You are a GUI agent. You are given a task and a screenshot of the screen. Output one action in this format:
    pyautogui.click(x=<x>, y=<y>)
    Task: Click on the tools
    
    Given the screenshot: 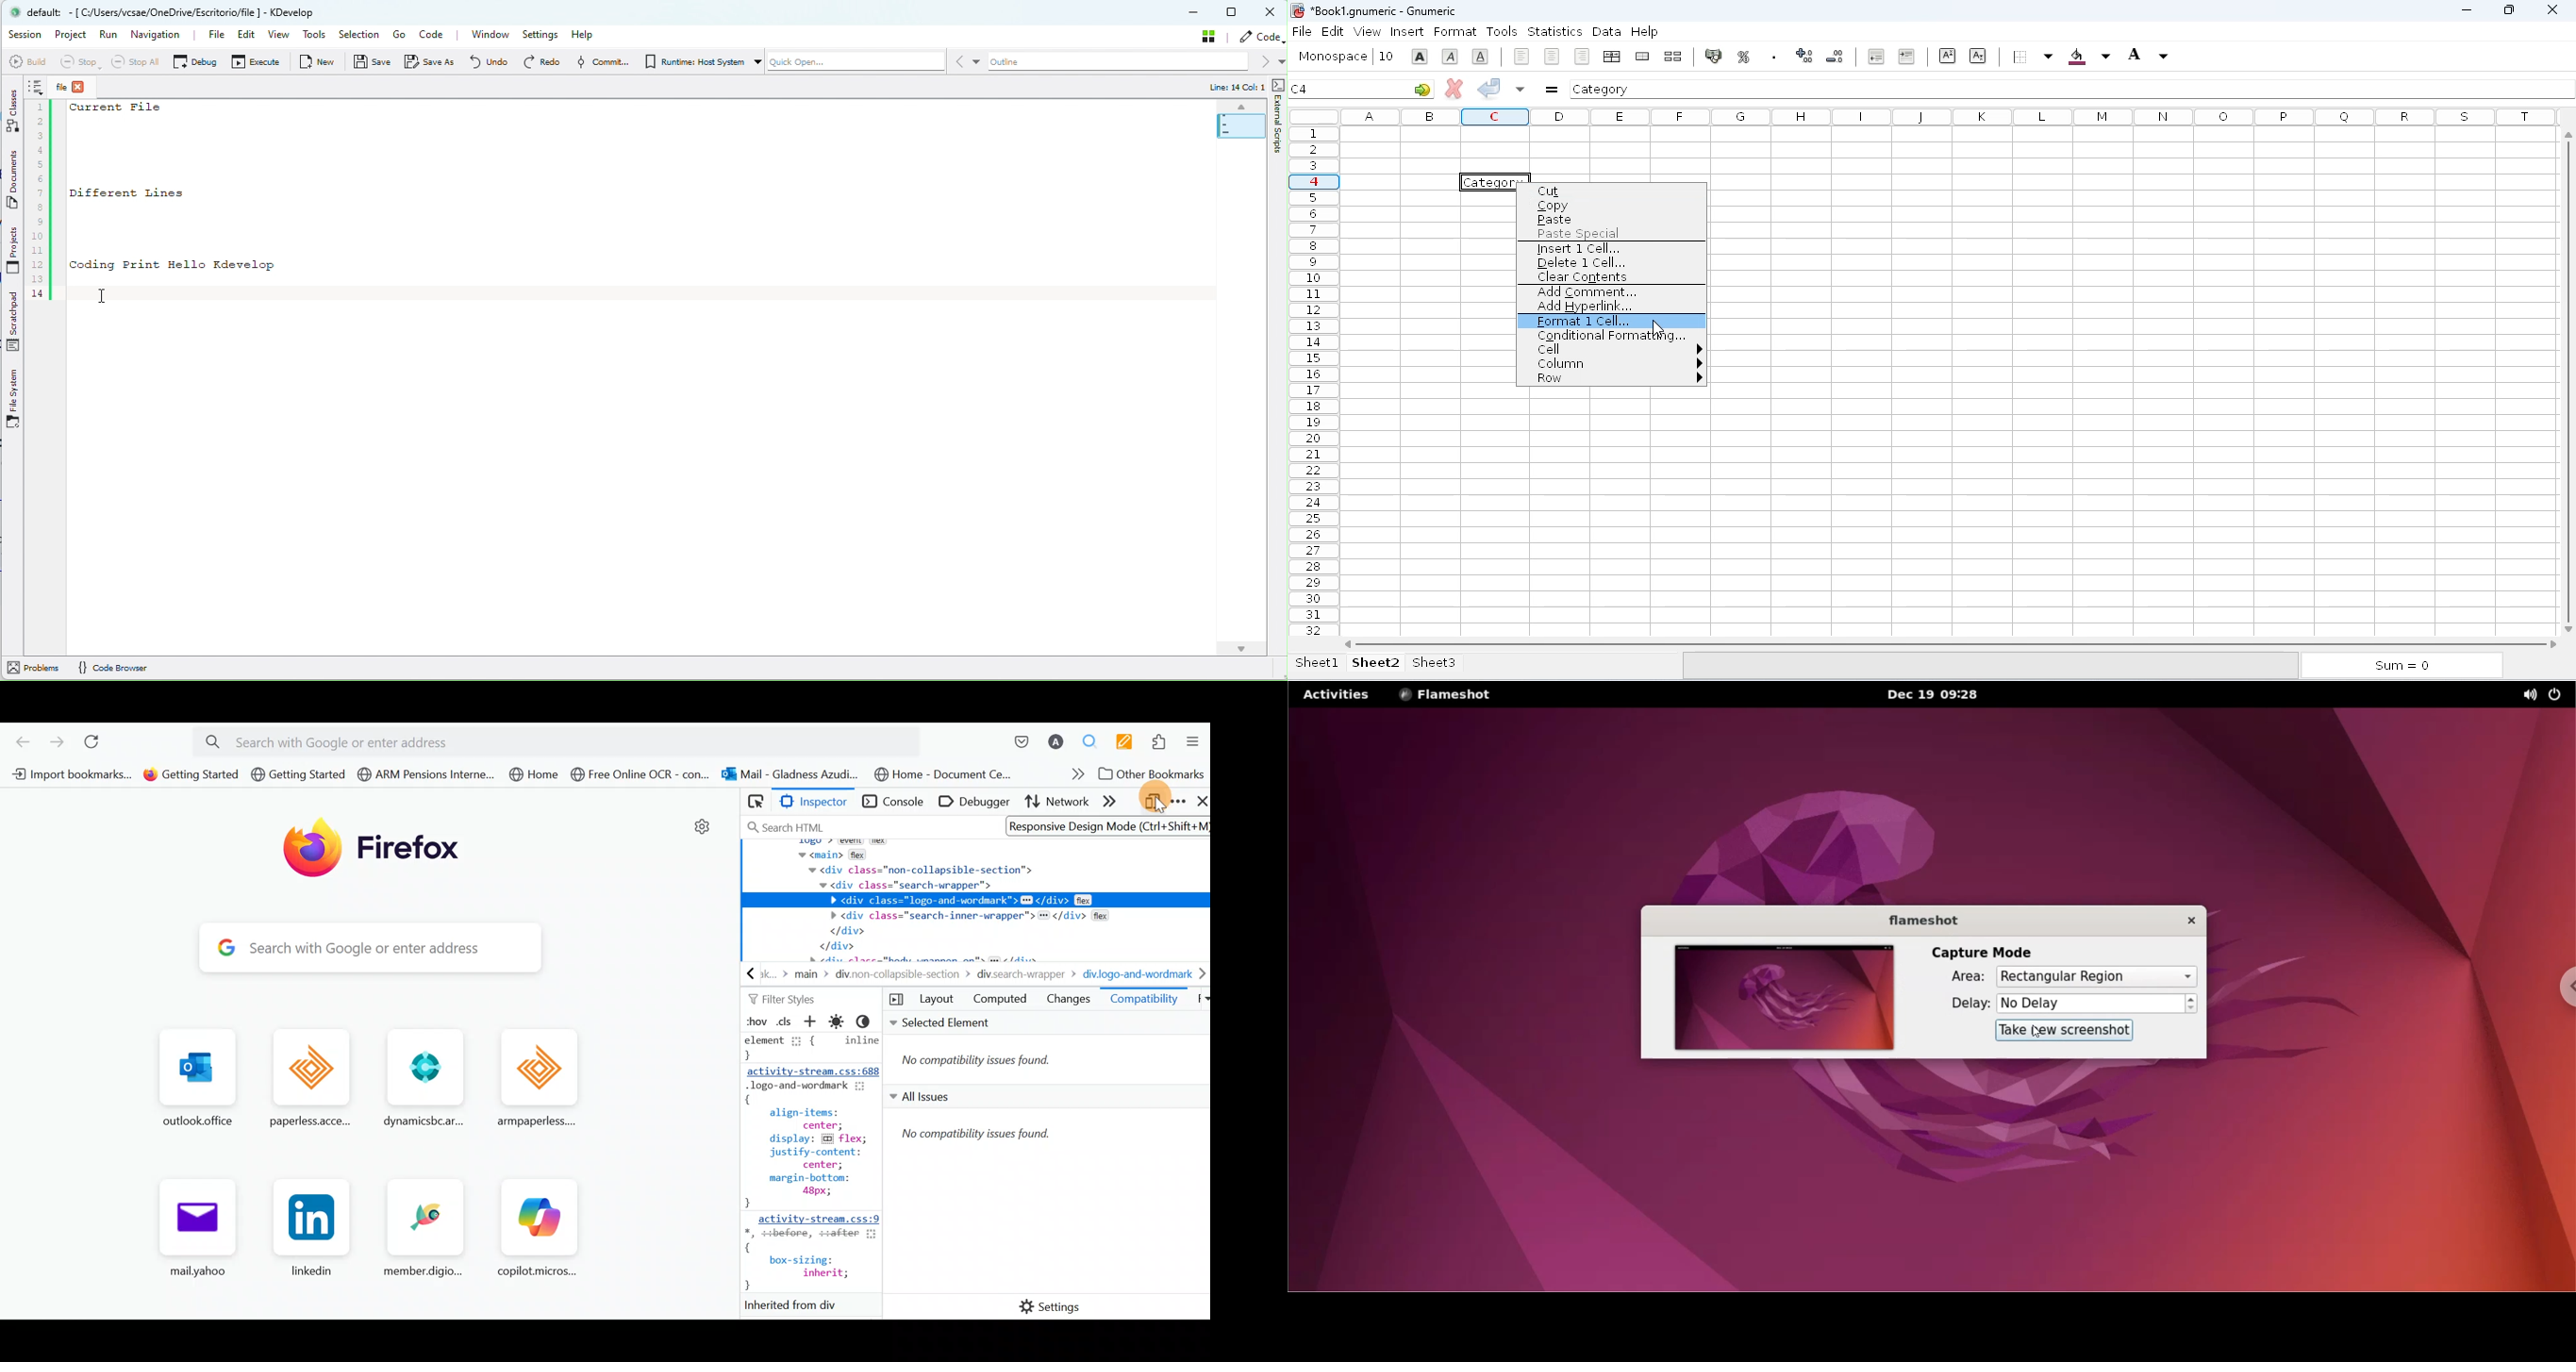 What is the action you would take?
    pyautogui.click(x=315, y=36)
    